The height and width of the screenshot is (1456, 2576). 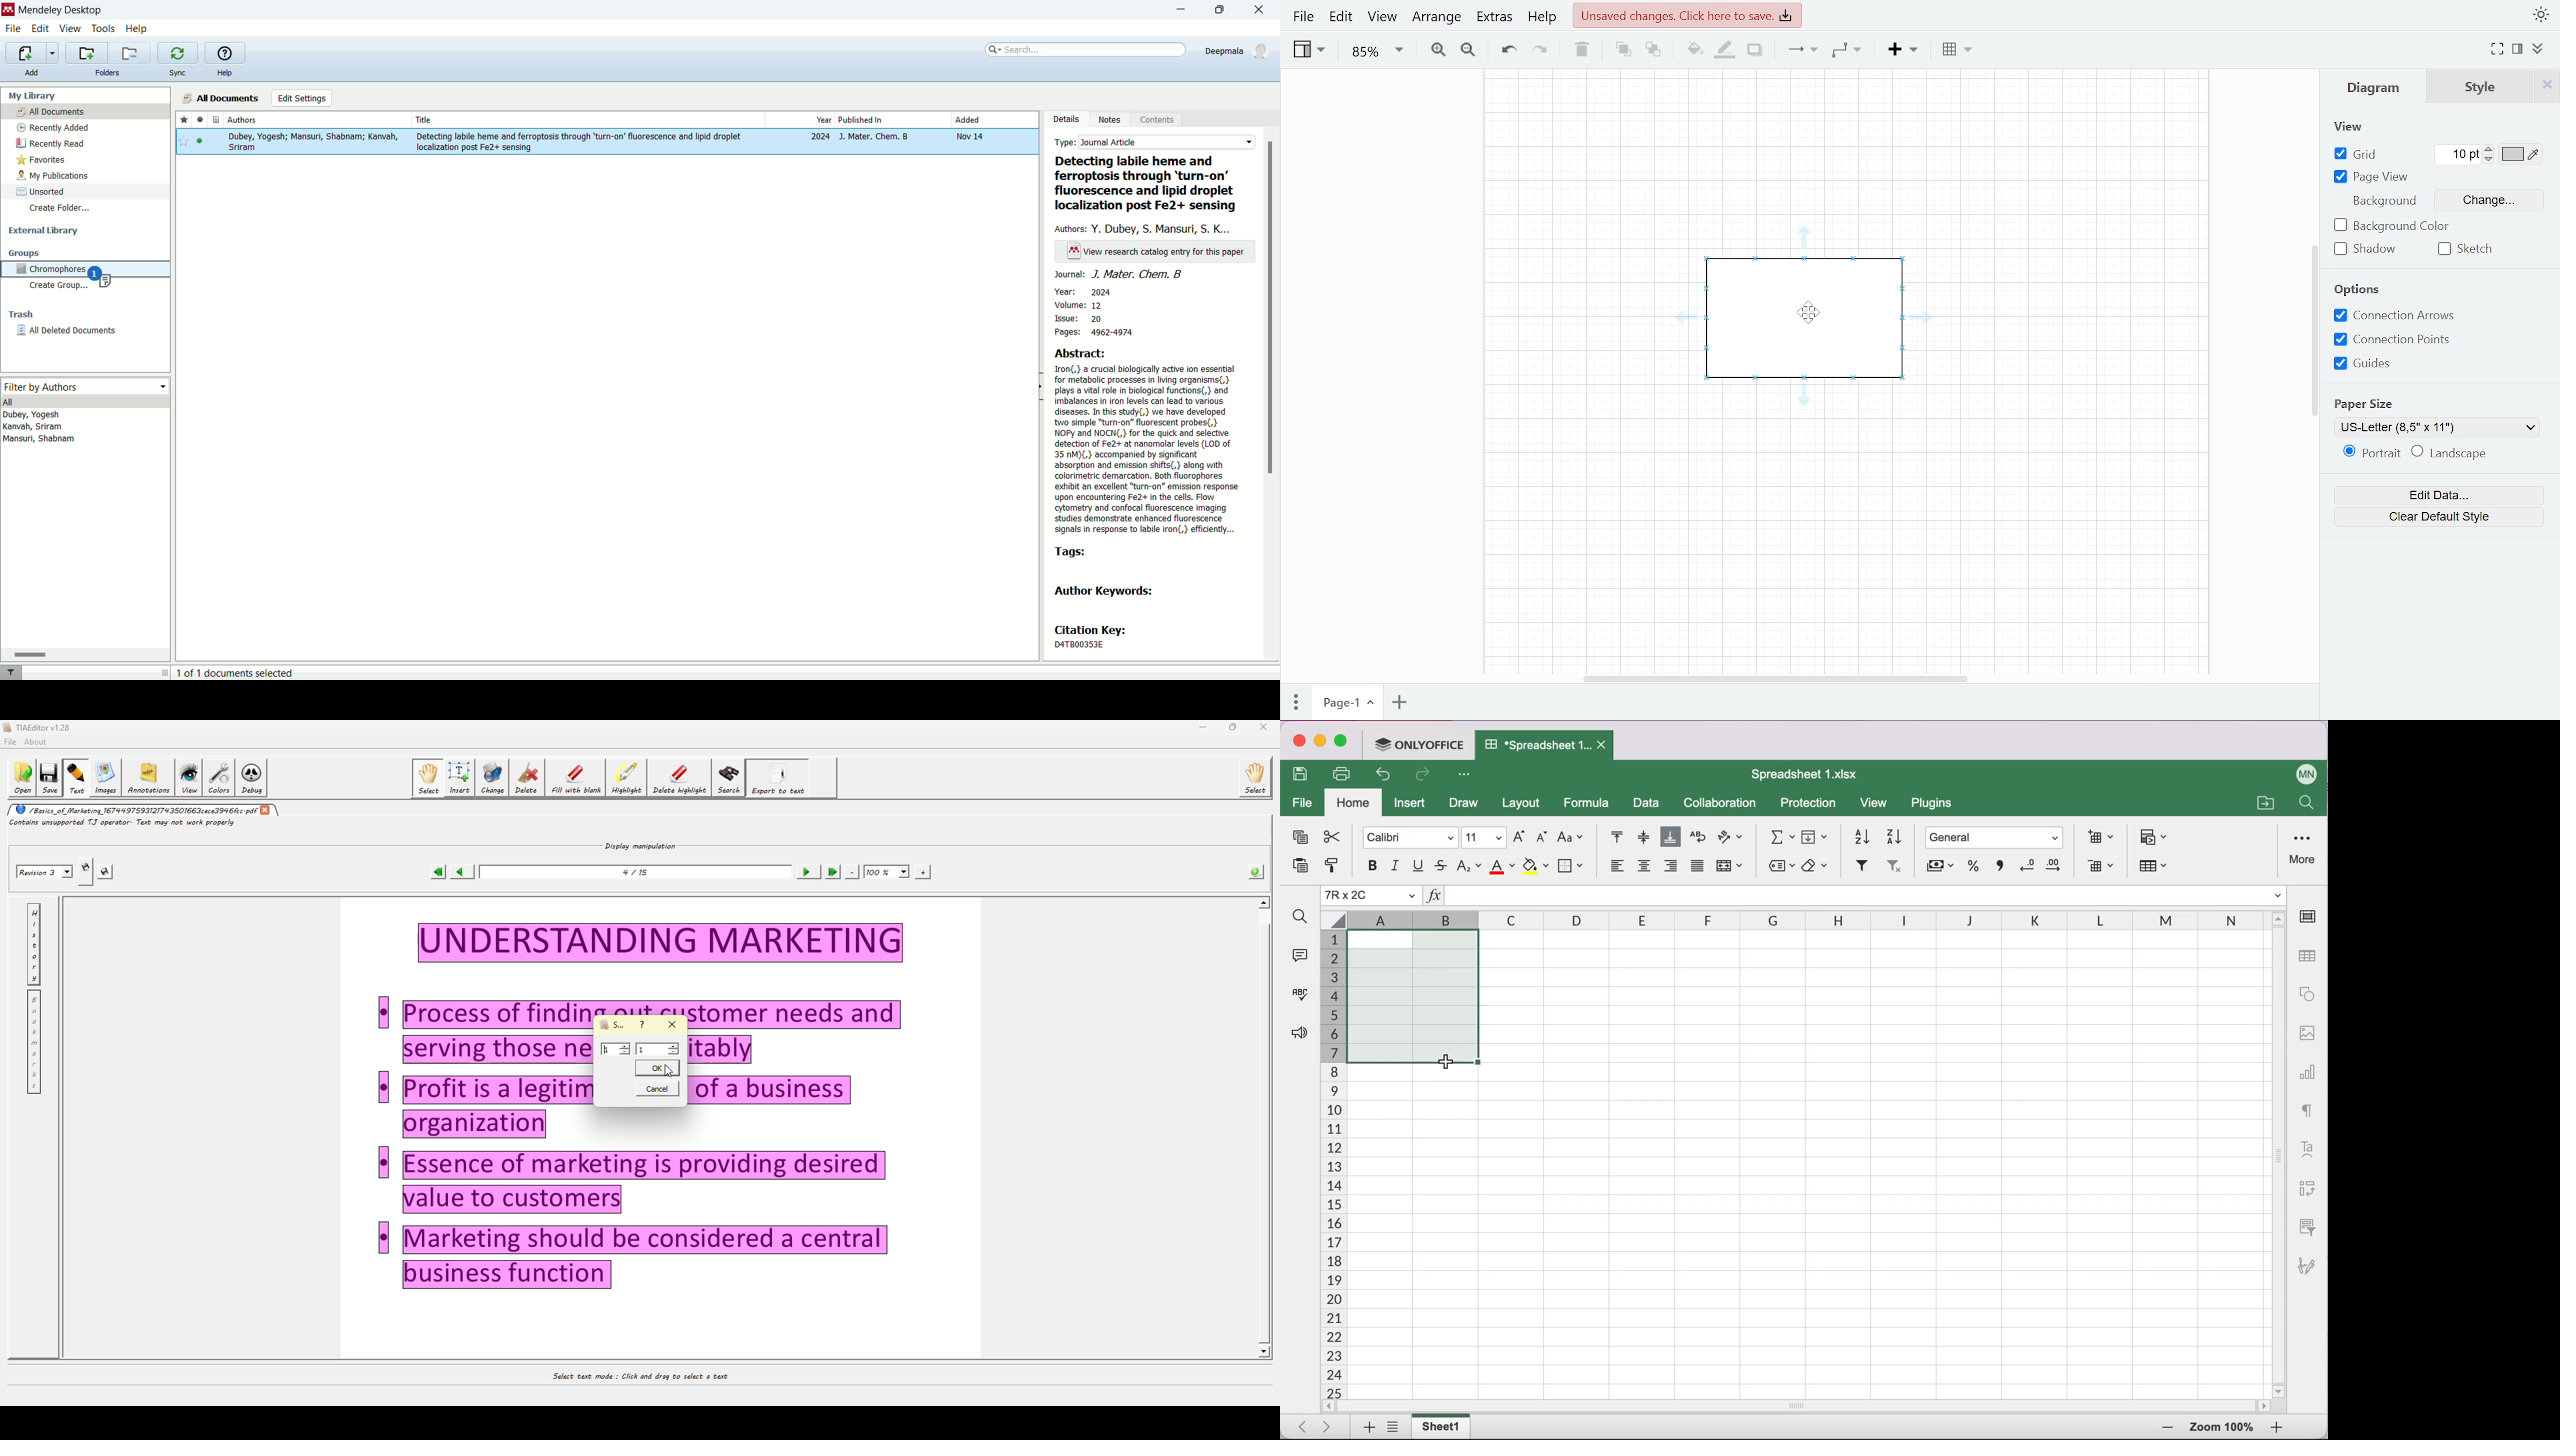 What do you see at coordinates (62, 287) in the screenshot?
I see `create group` at bounding box center [62, 287].